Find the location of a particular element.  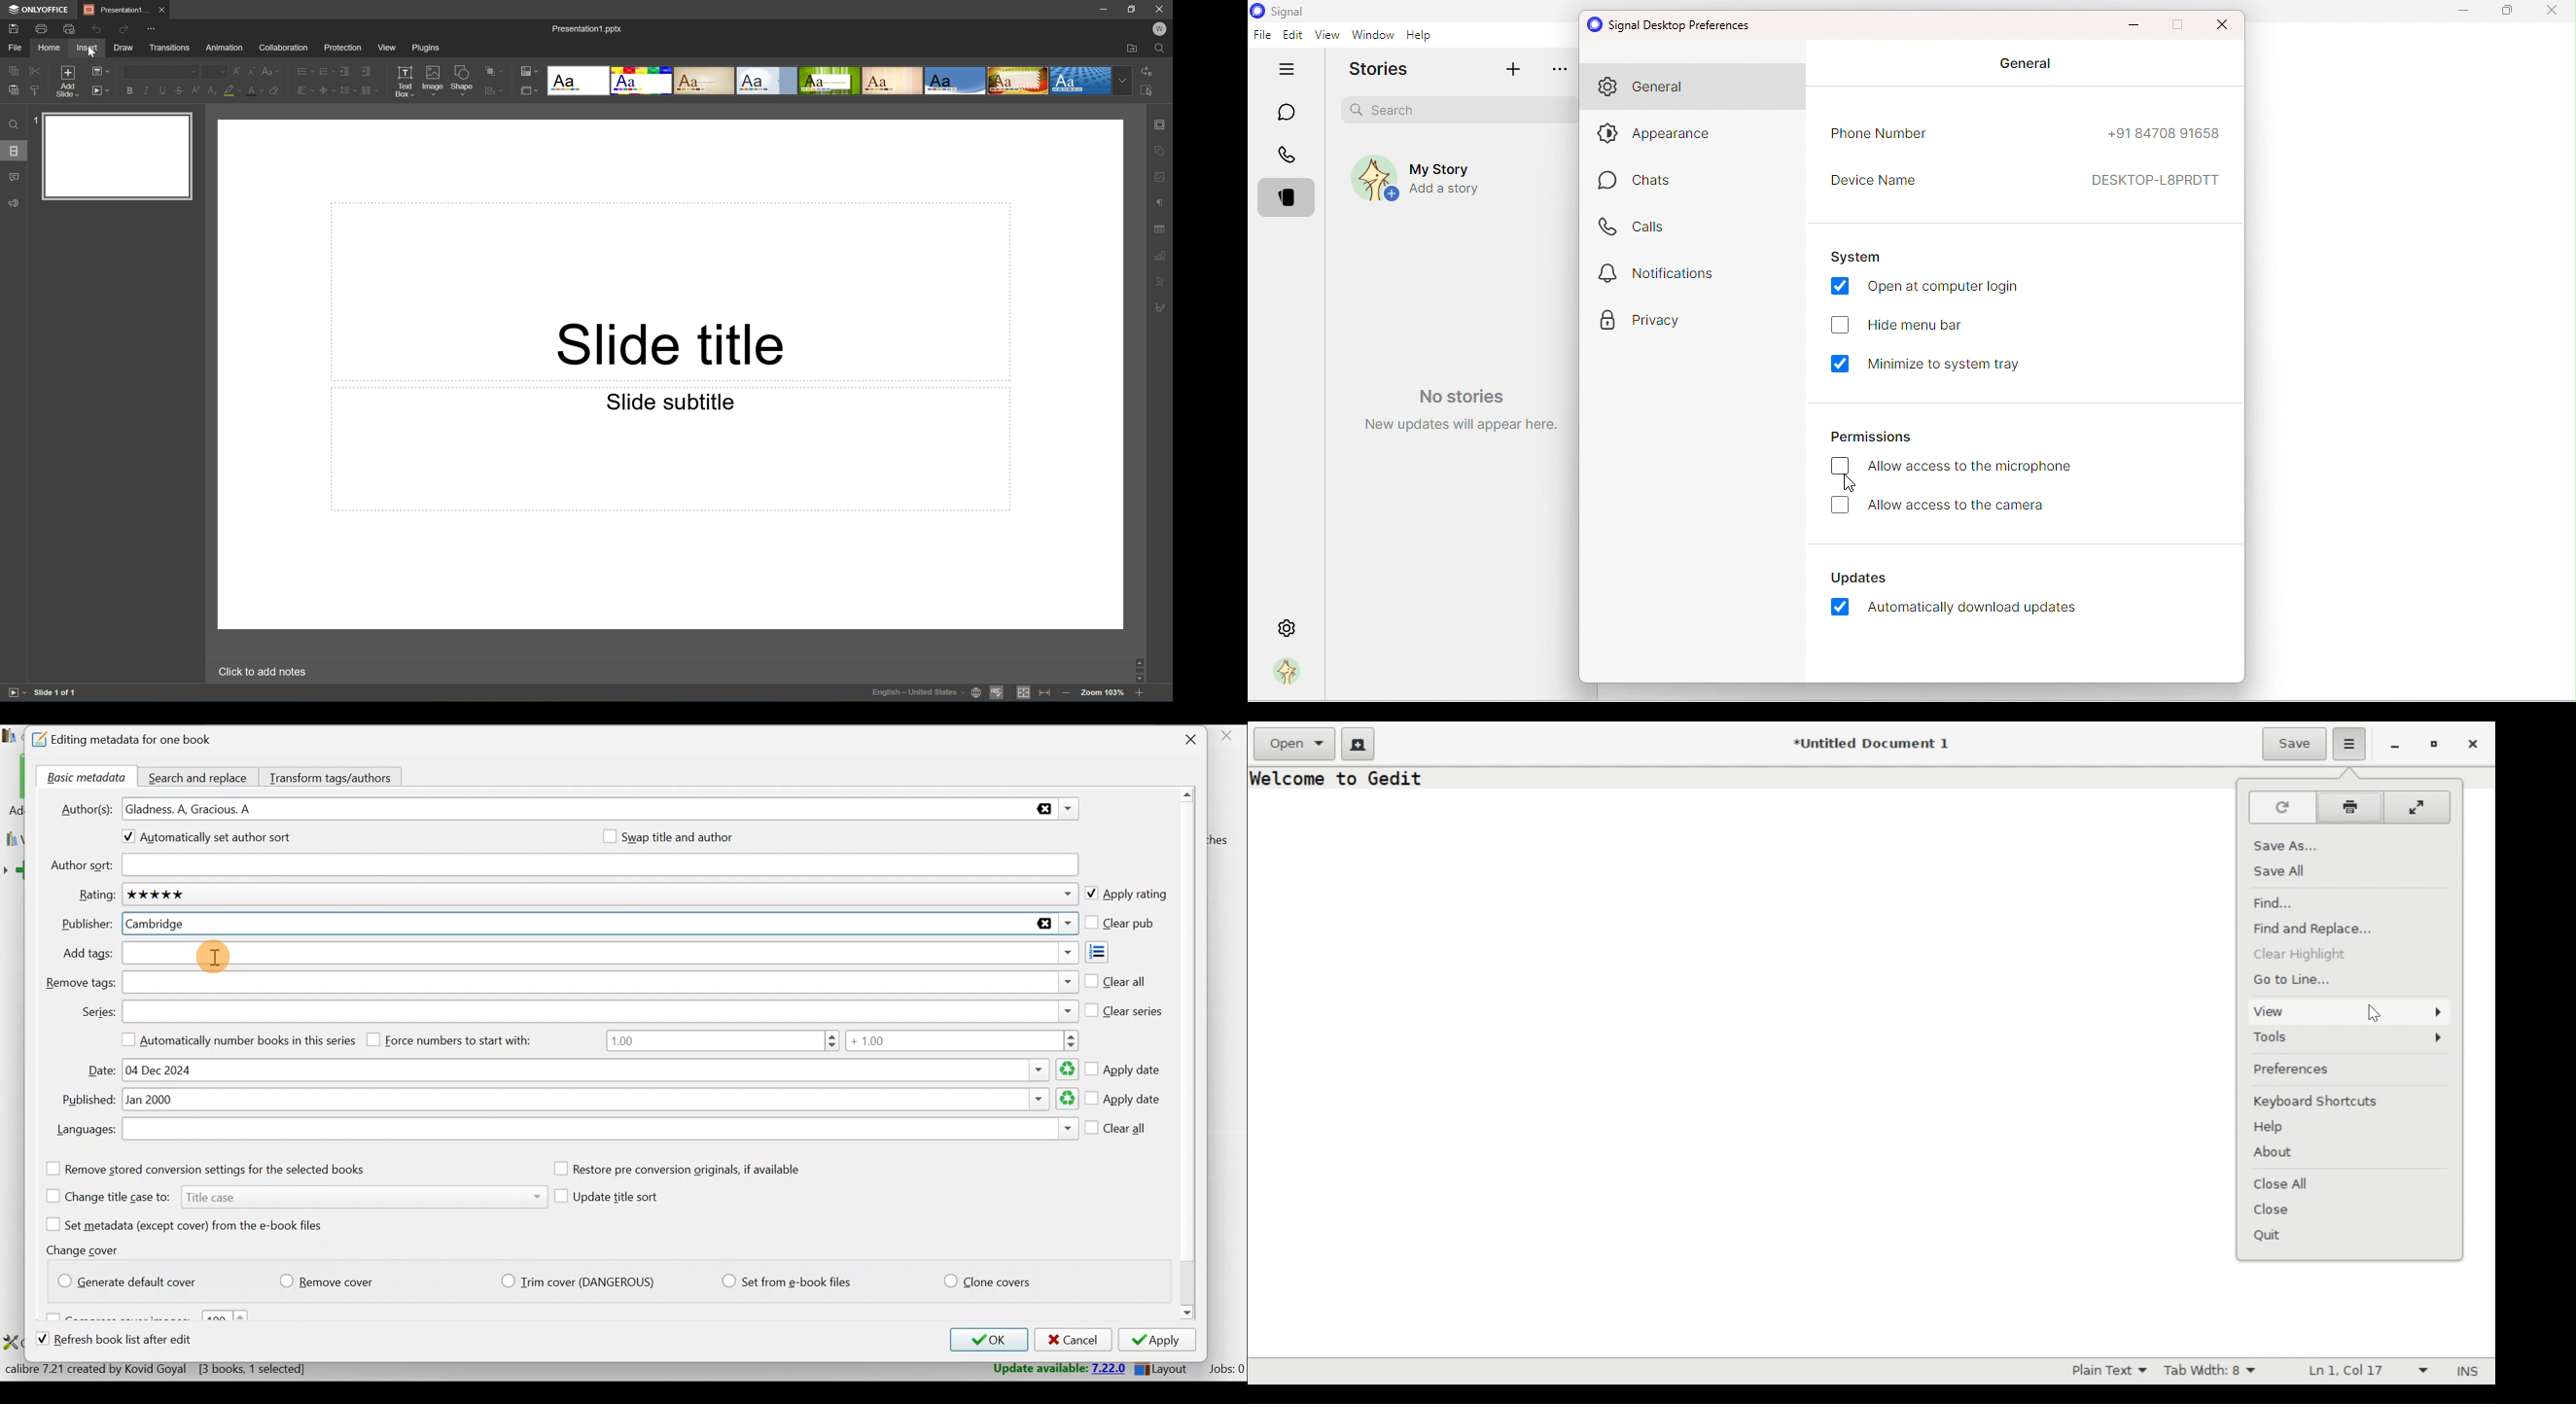

General is located at coordinates (1641, 85).